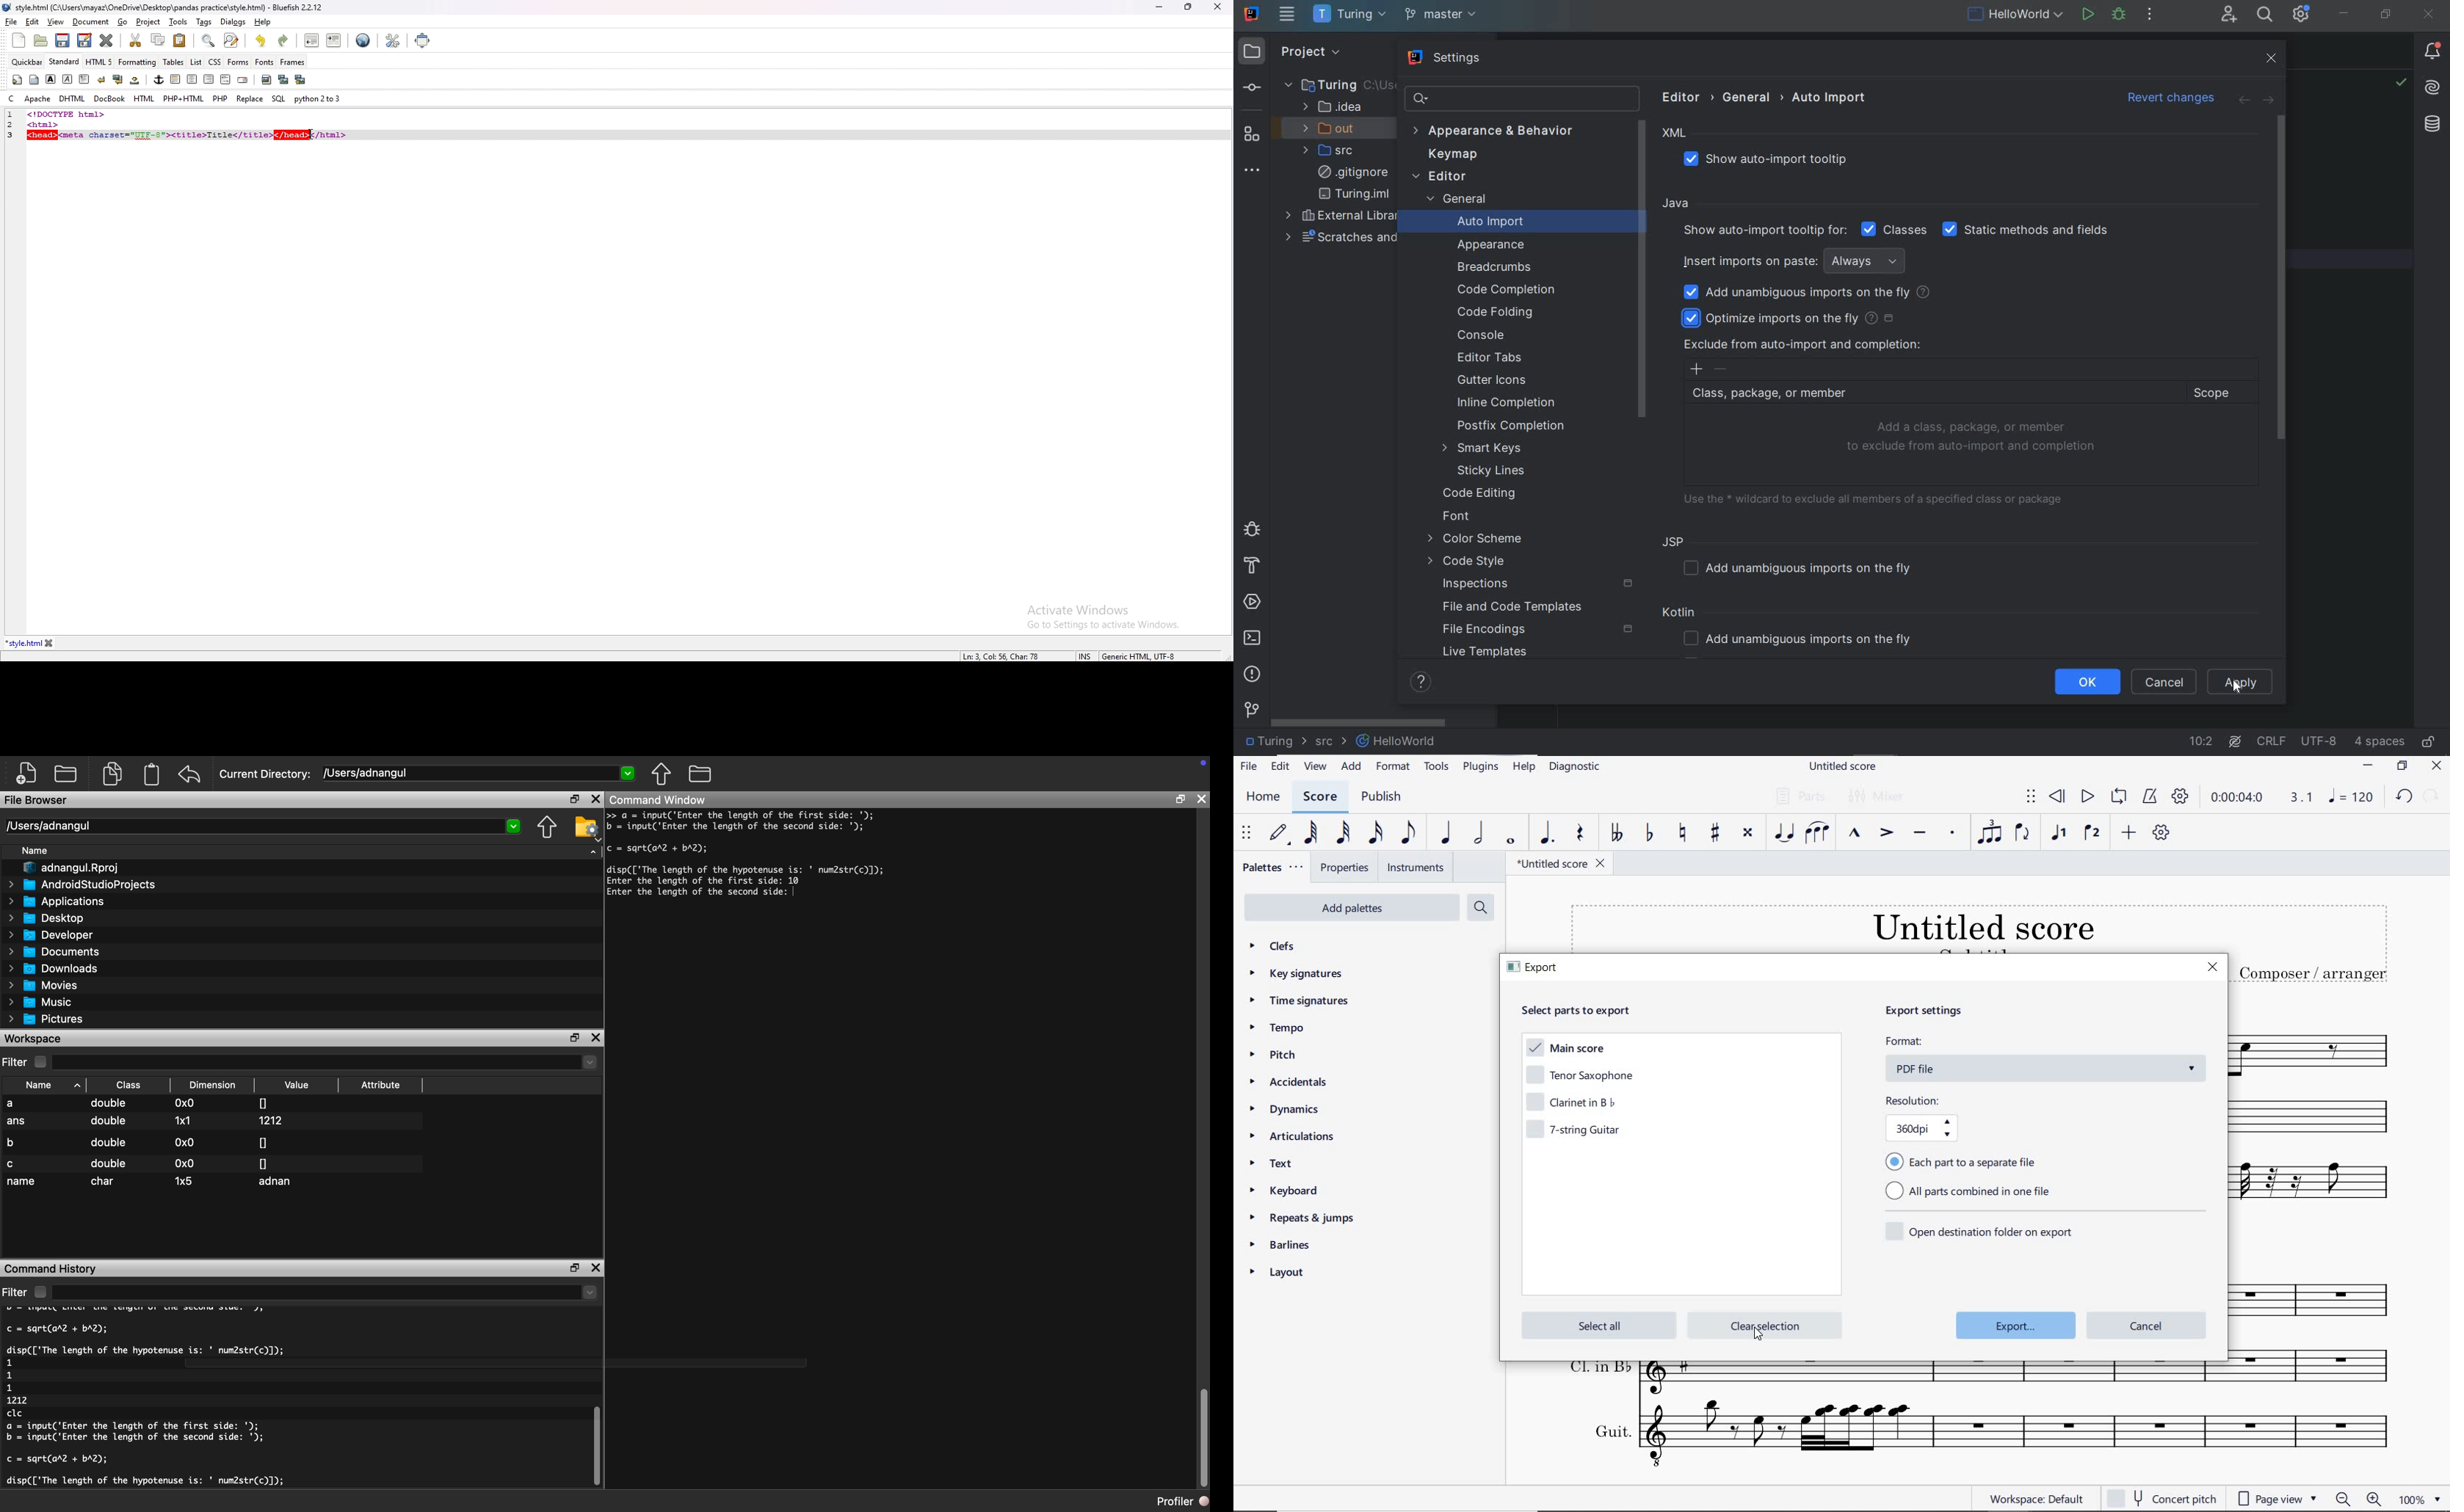 This screenshot has height=1512, width=2464. What do you see at coordinates (1798, 260) in the screenshot?
I see `INSERT IMPORTS ON PASTE:ALWAYS` at bounding box center [1798, 260].